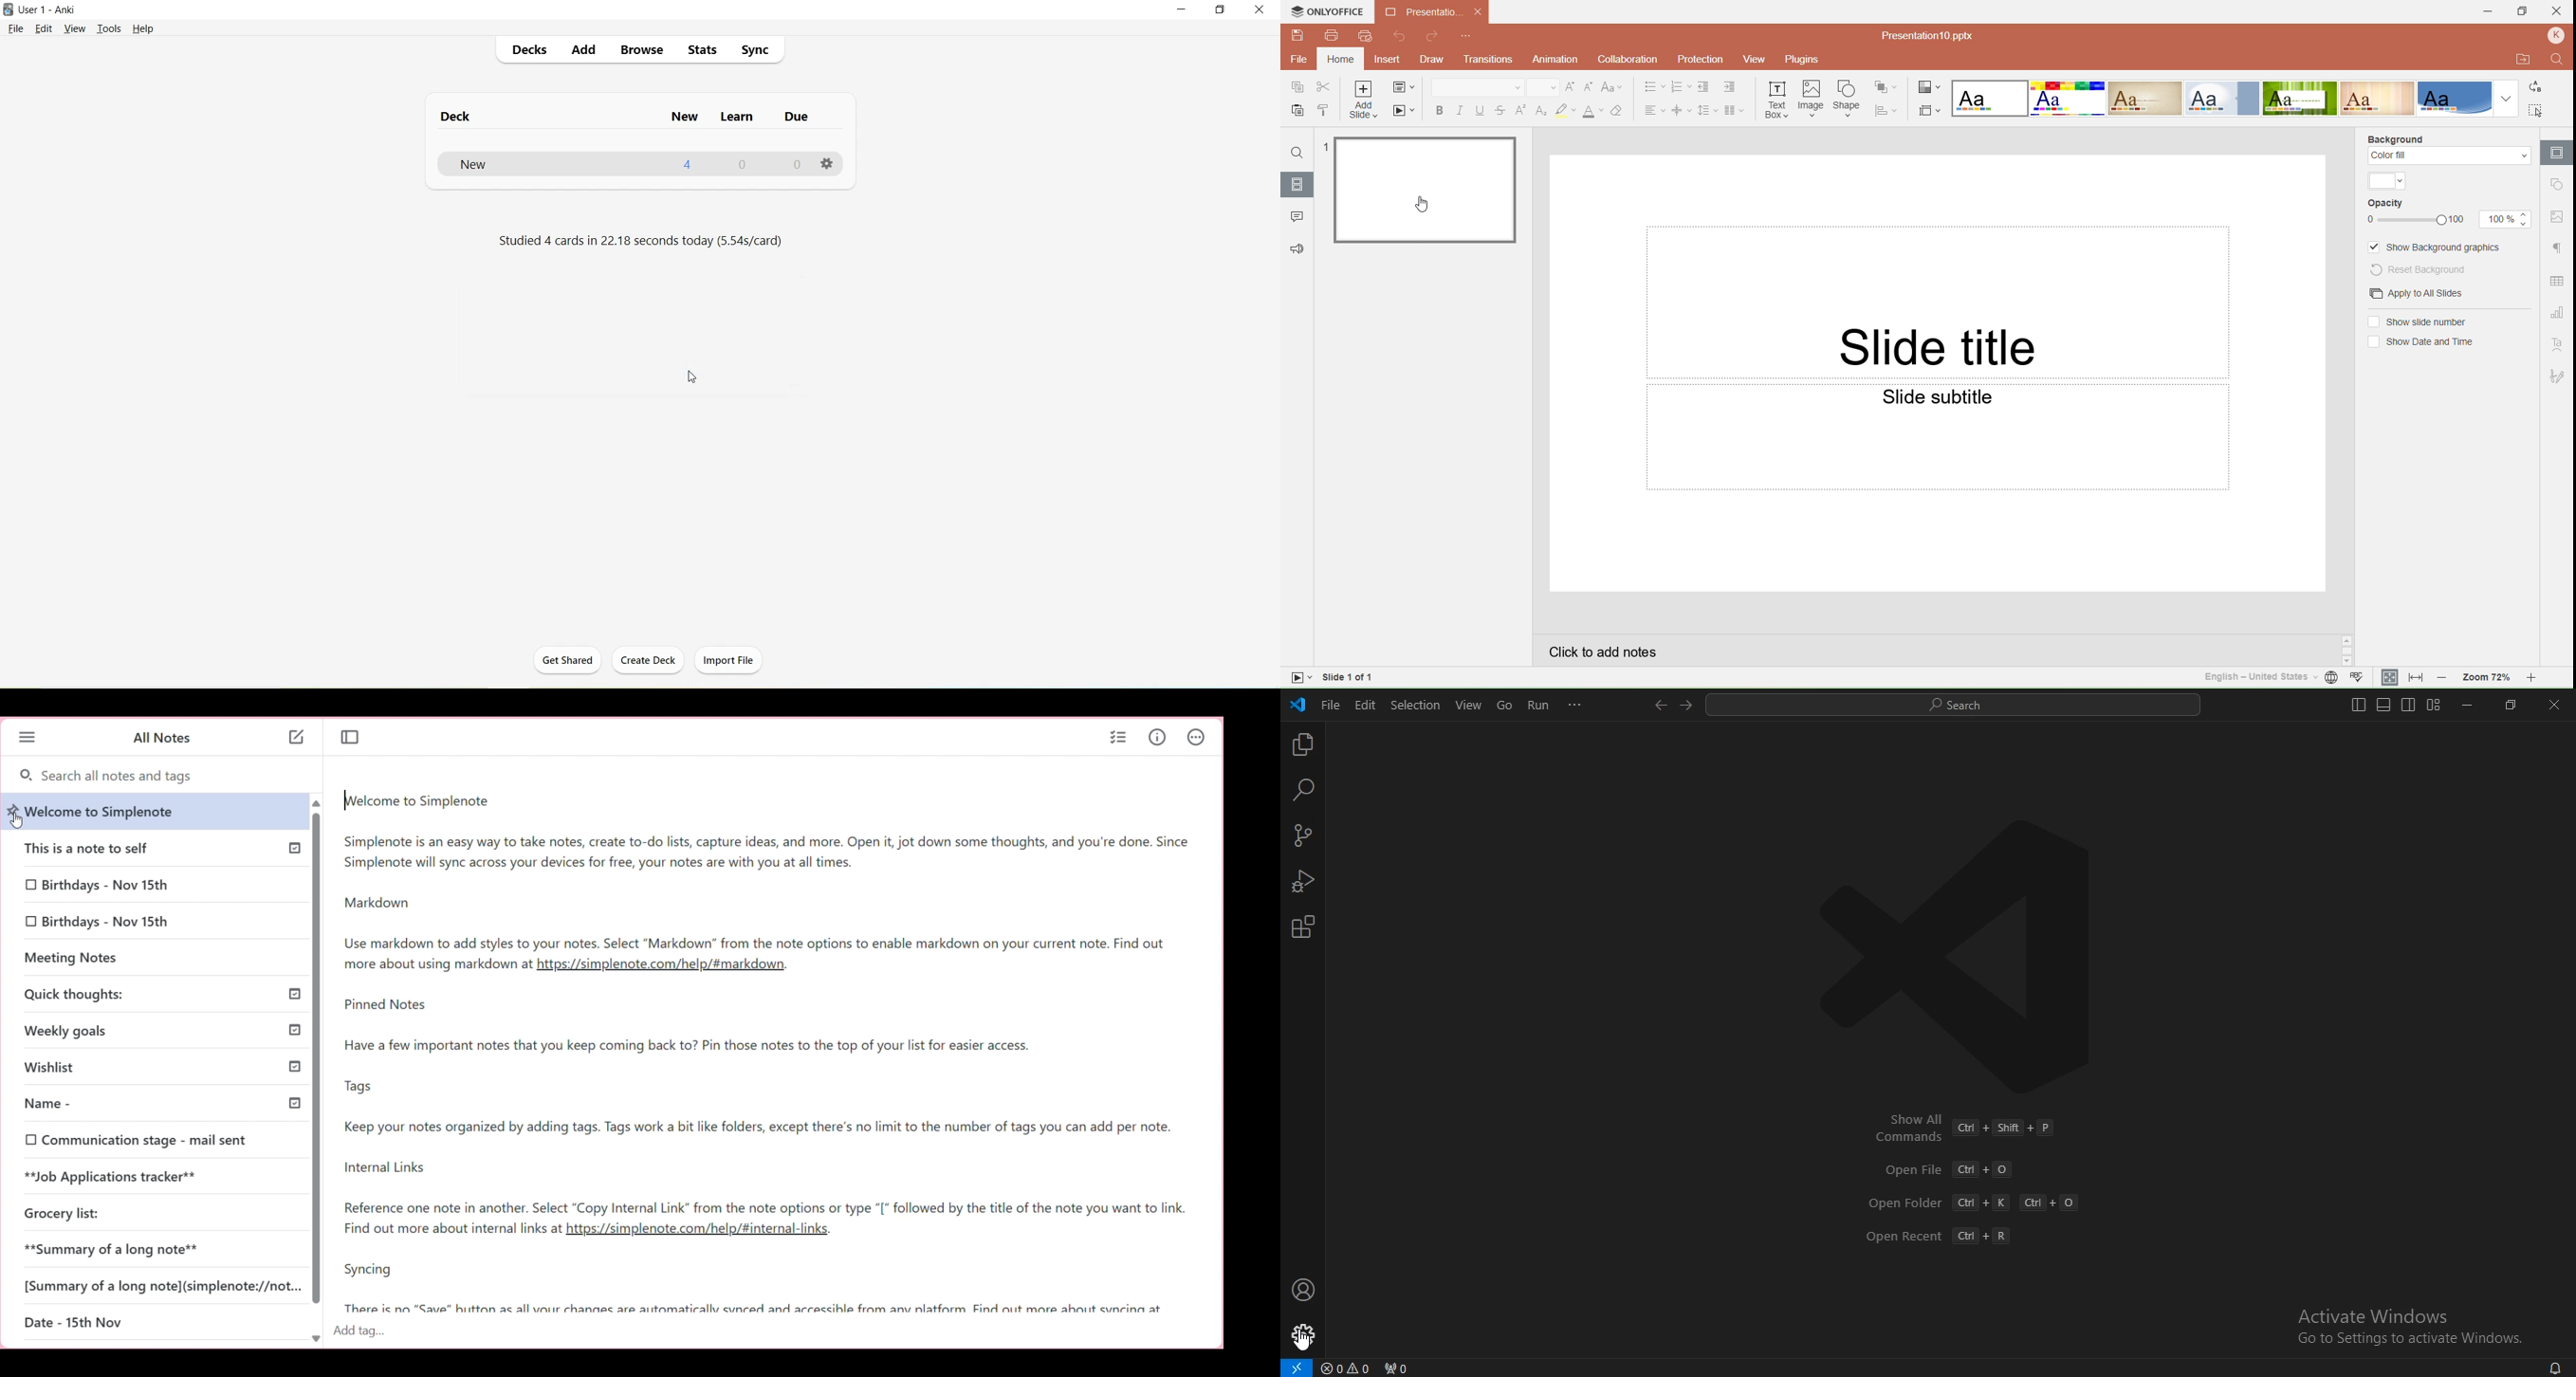 The image size is (2576, 1400). I want to click on Options, so click(830, 163).